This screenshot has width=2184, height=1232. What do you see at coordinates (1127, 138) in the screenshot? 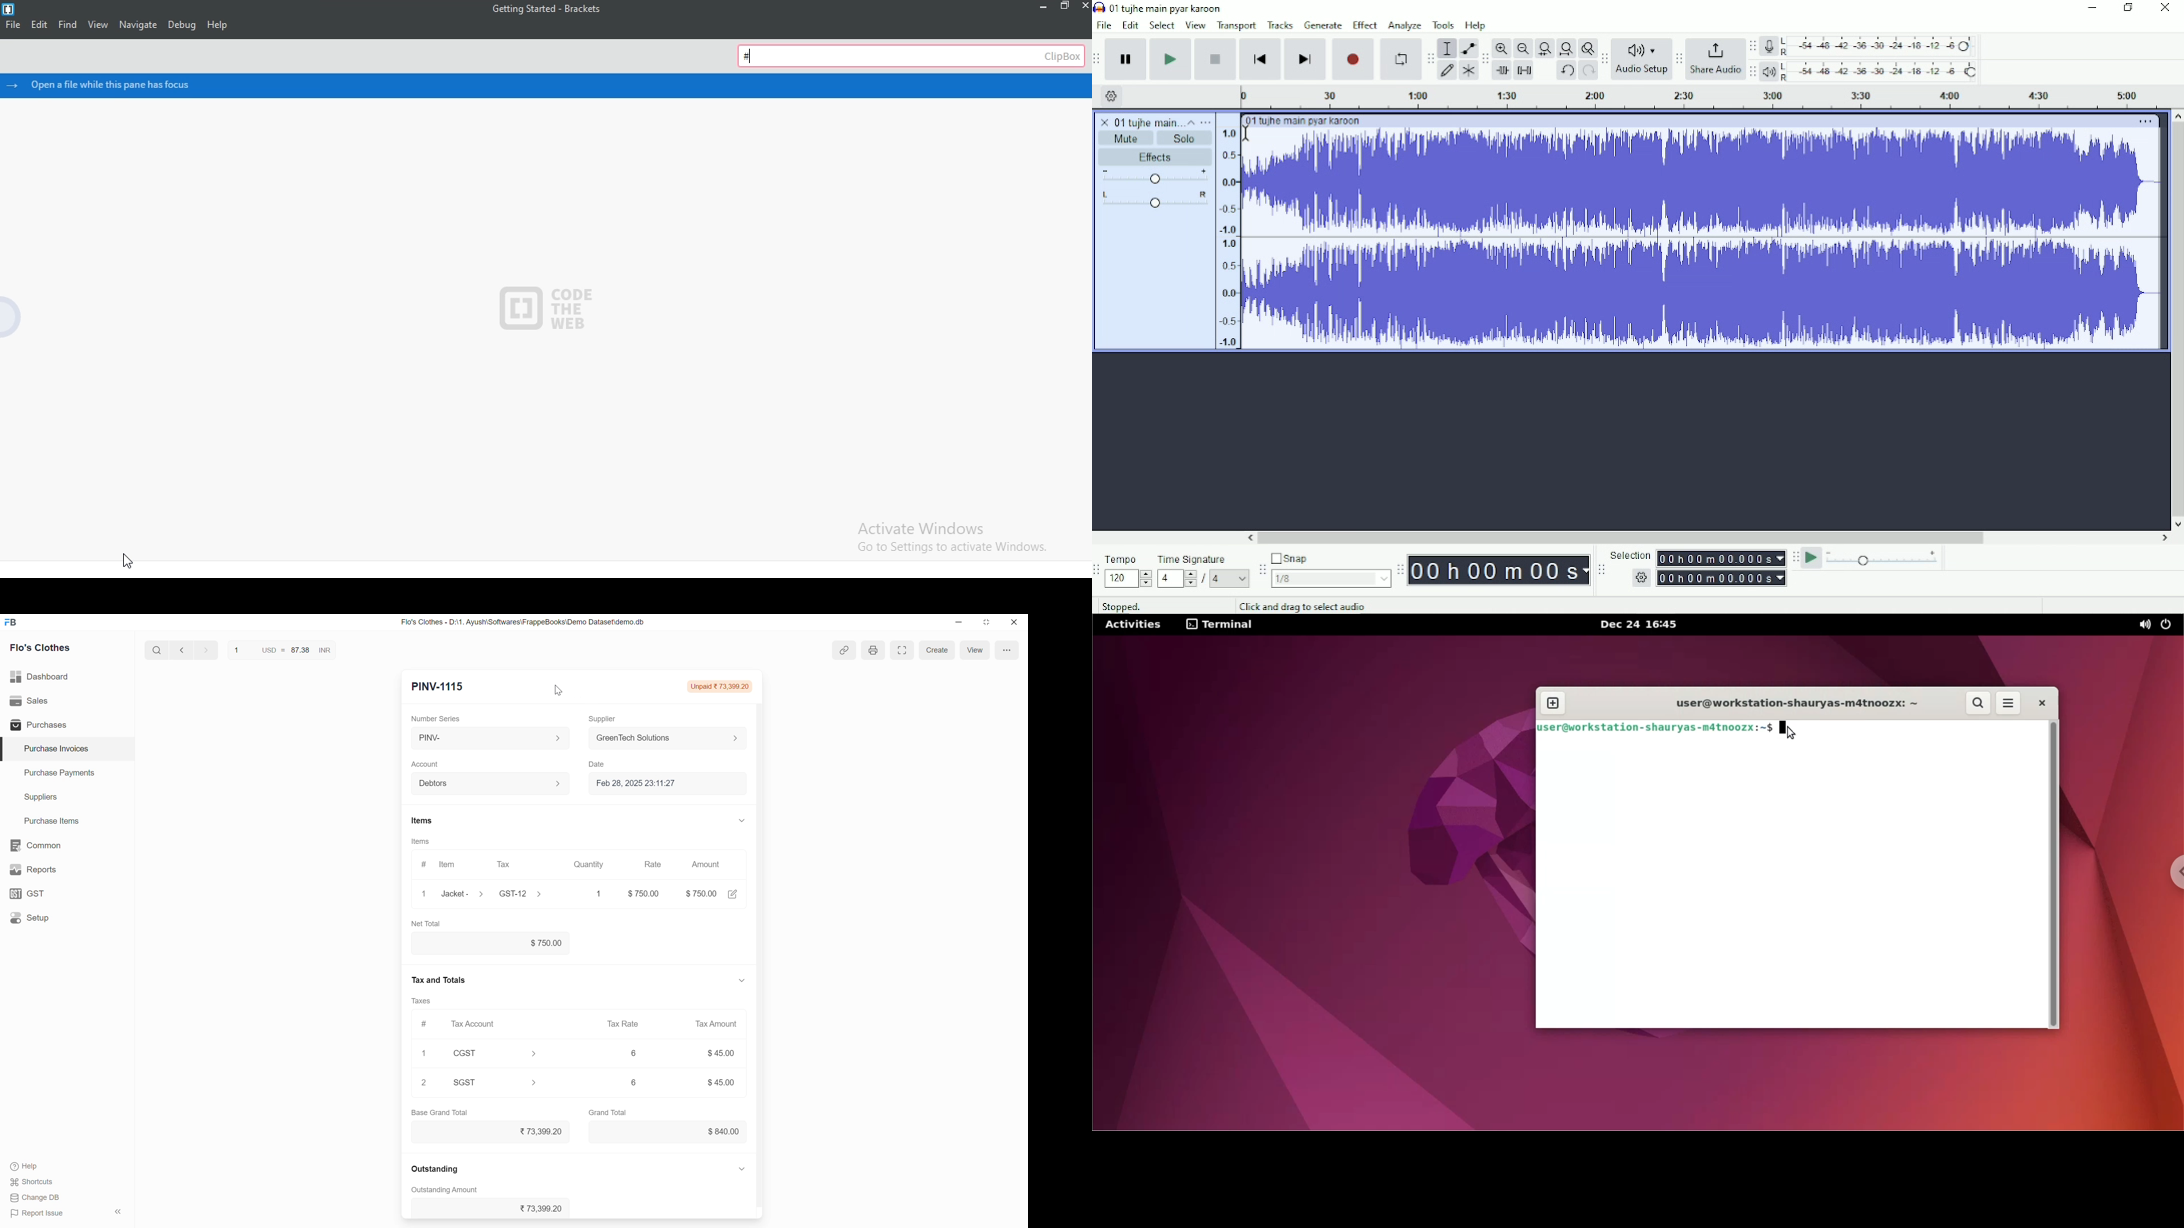
I see `Mute` at bounding box center [1127, 138].